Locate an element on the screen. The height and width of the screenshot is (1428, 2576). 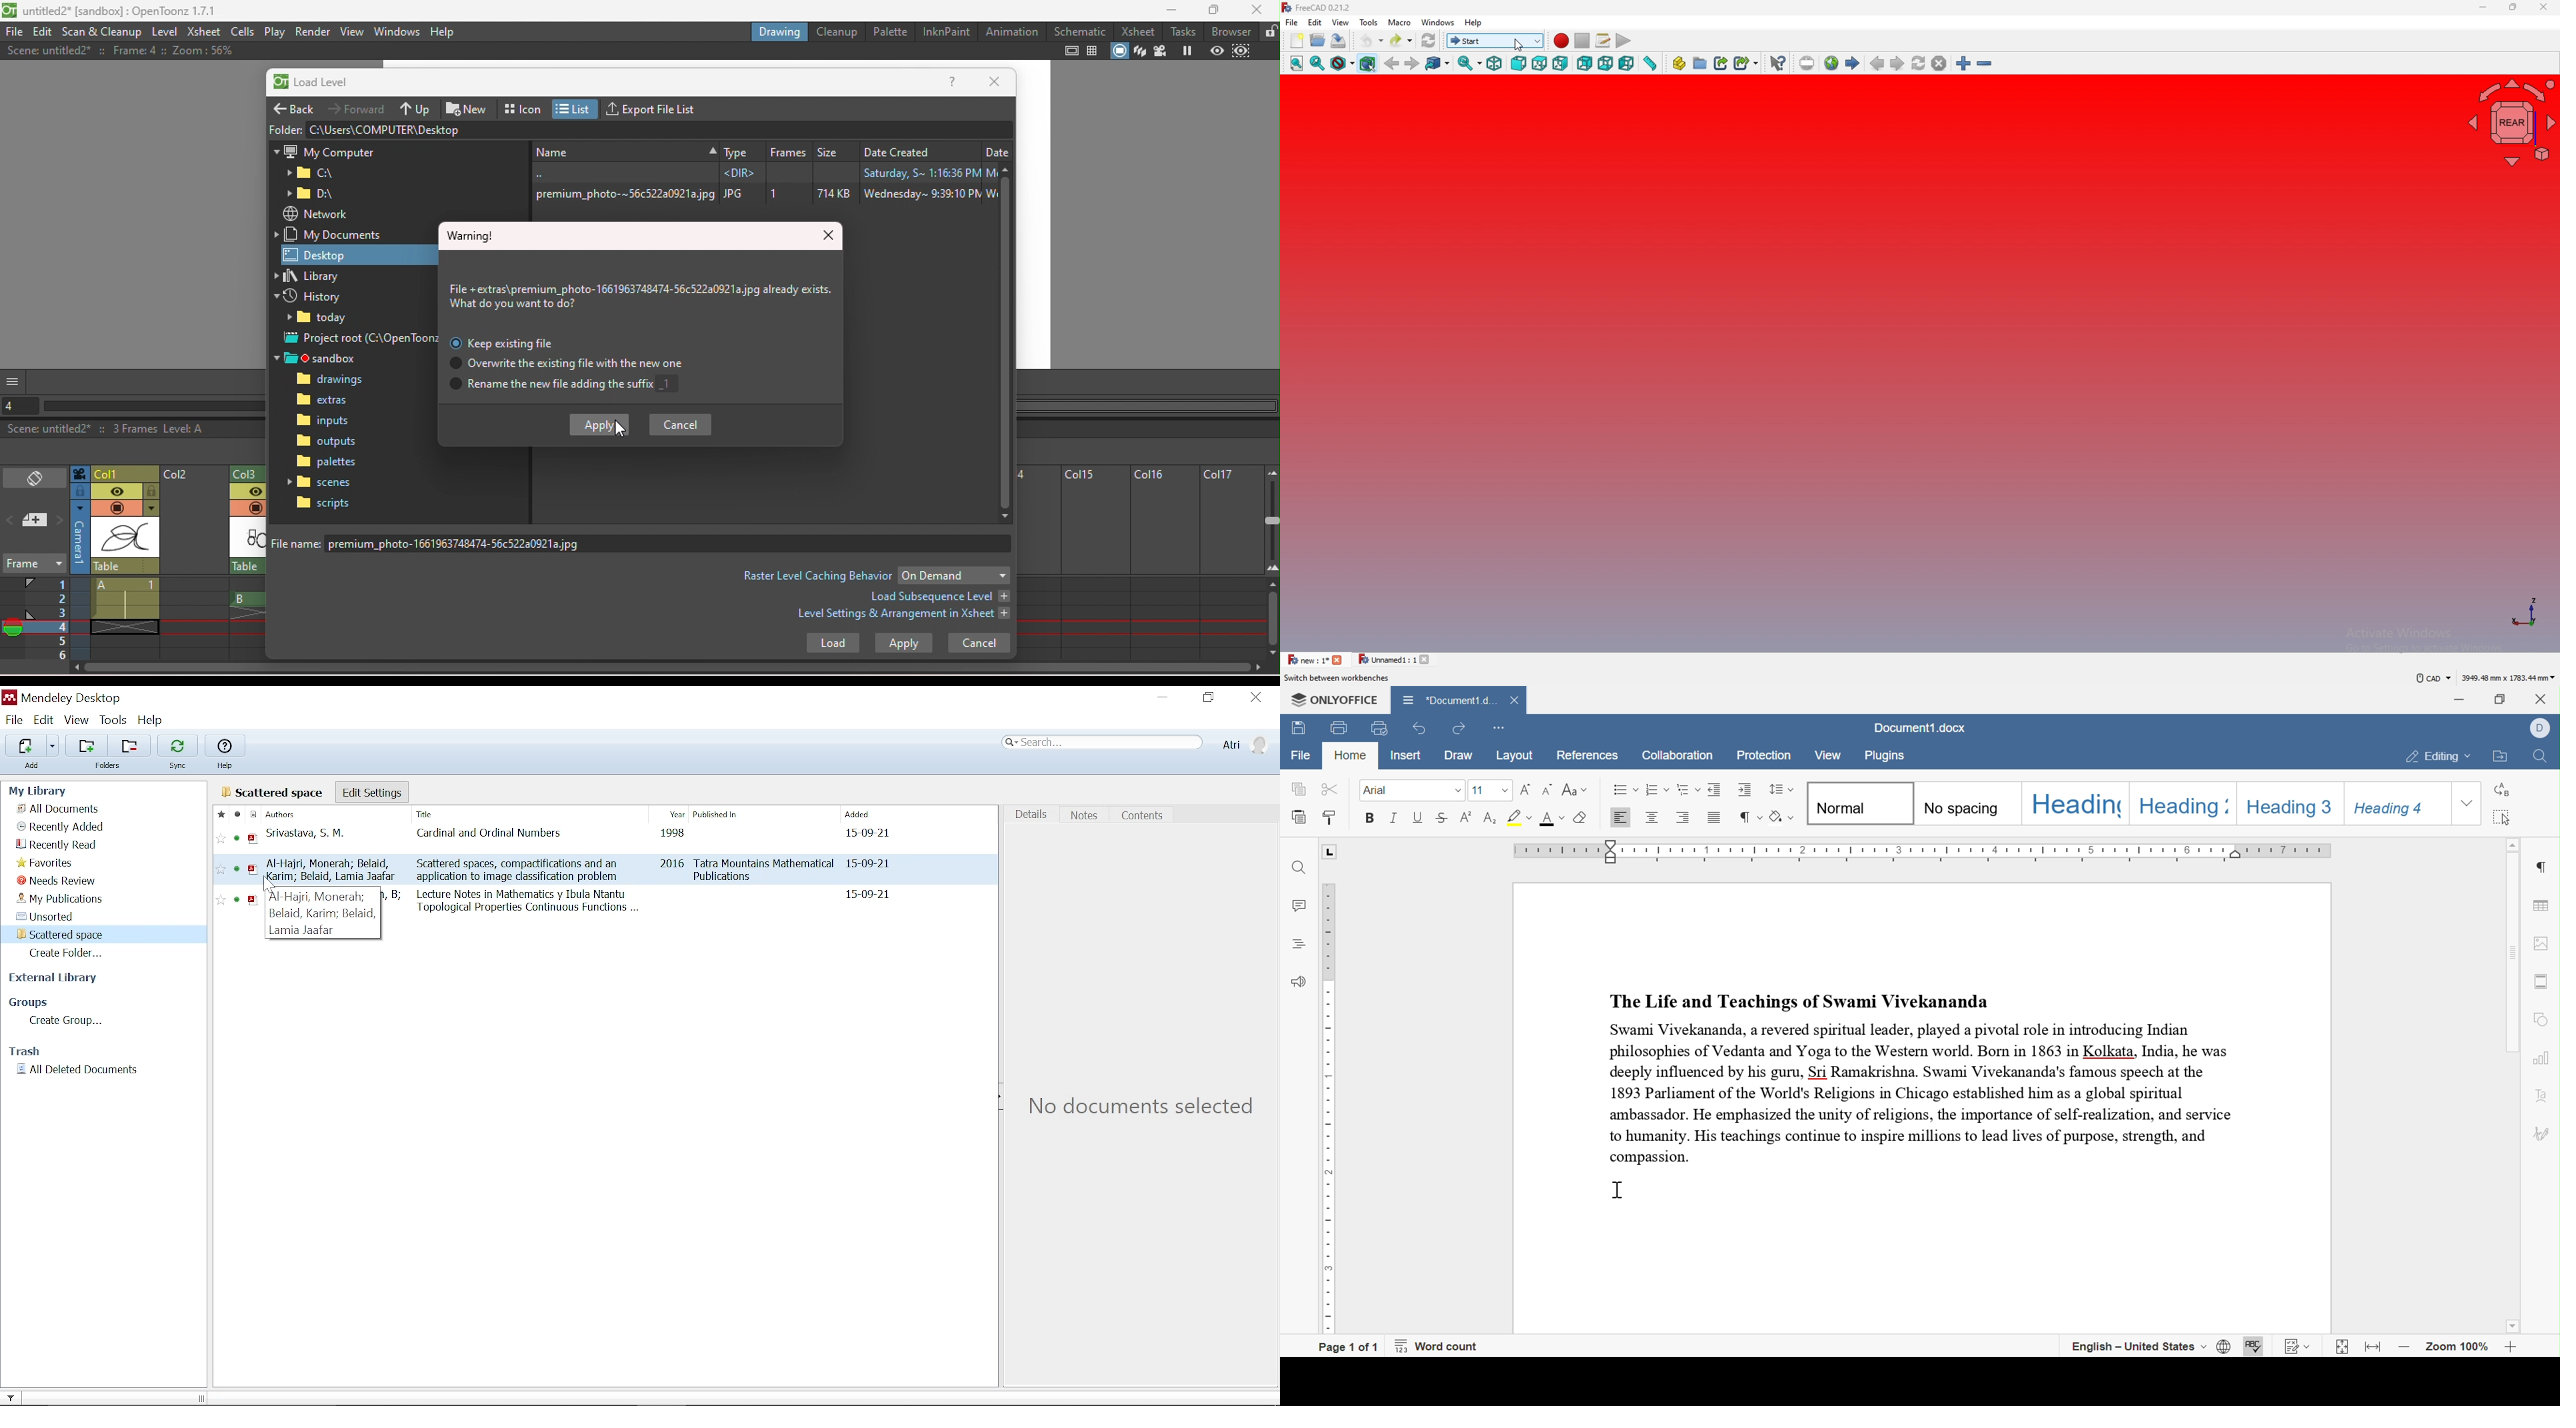
resize is located at coordinates (2514, 7).